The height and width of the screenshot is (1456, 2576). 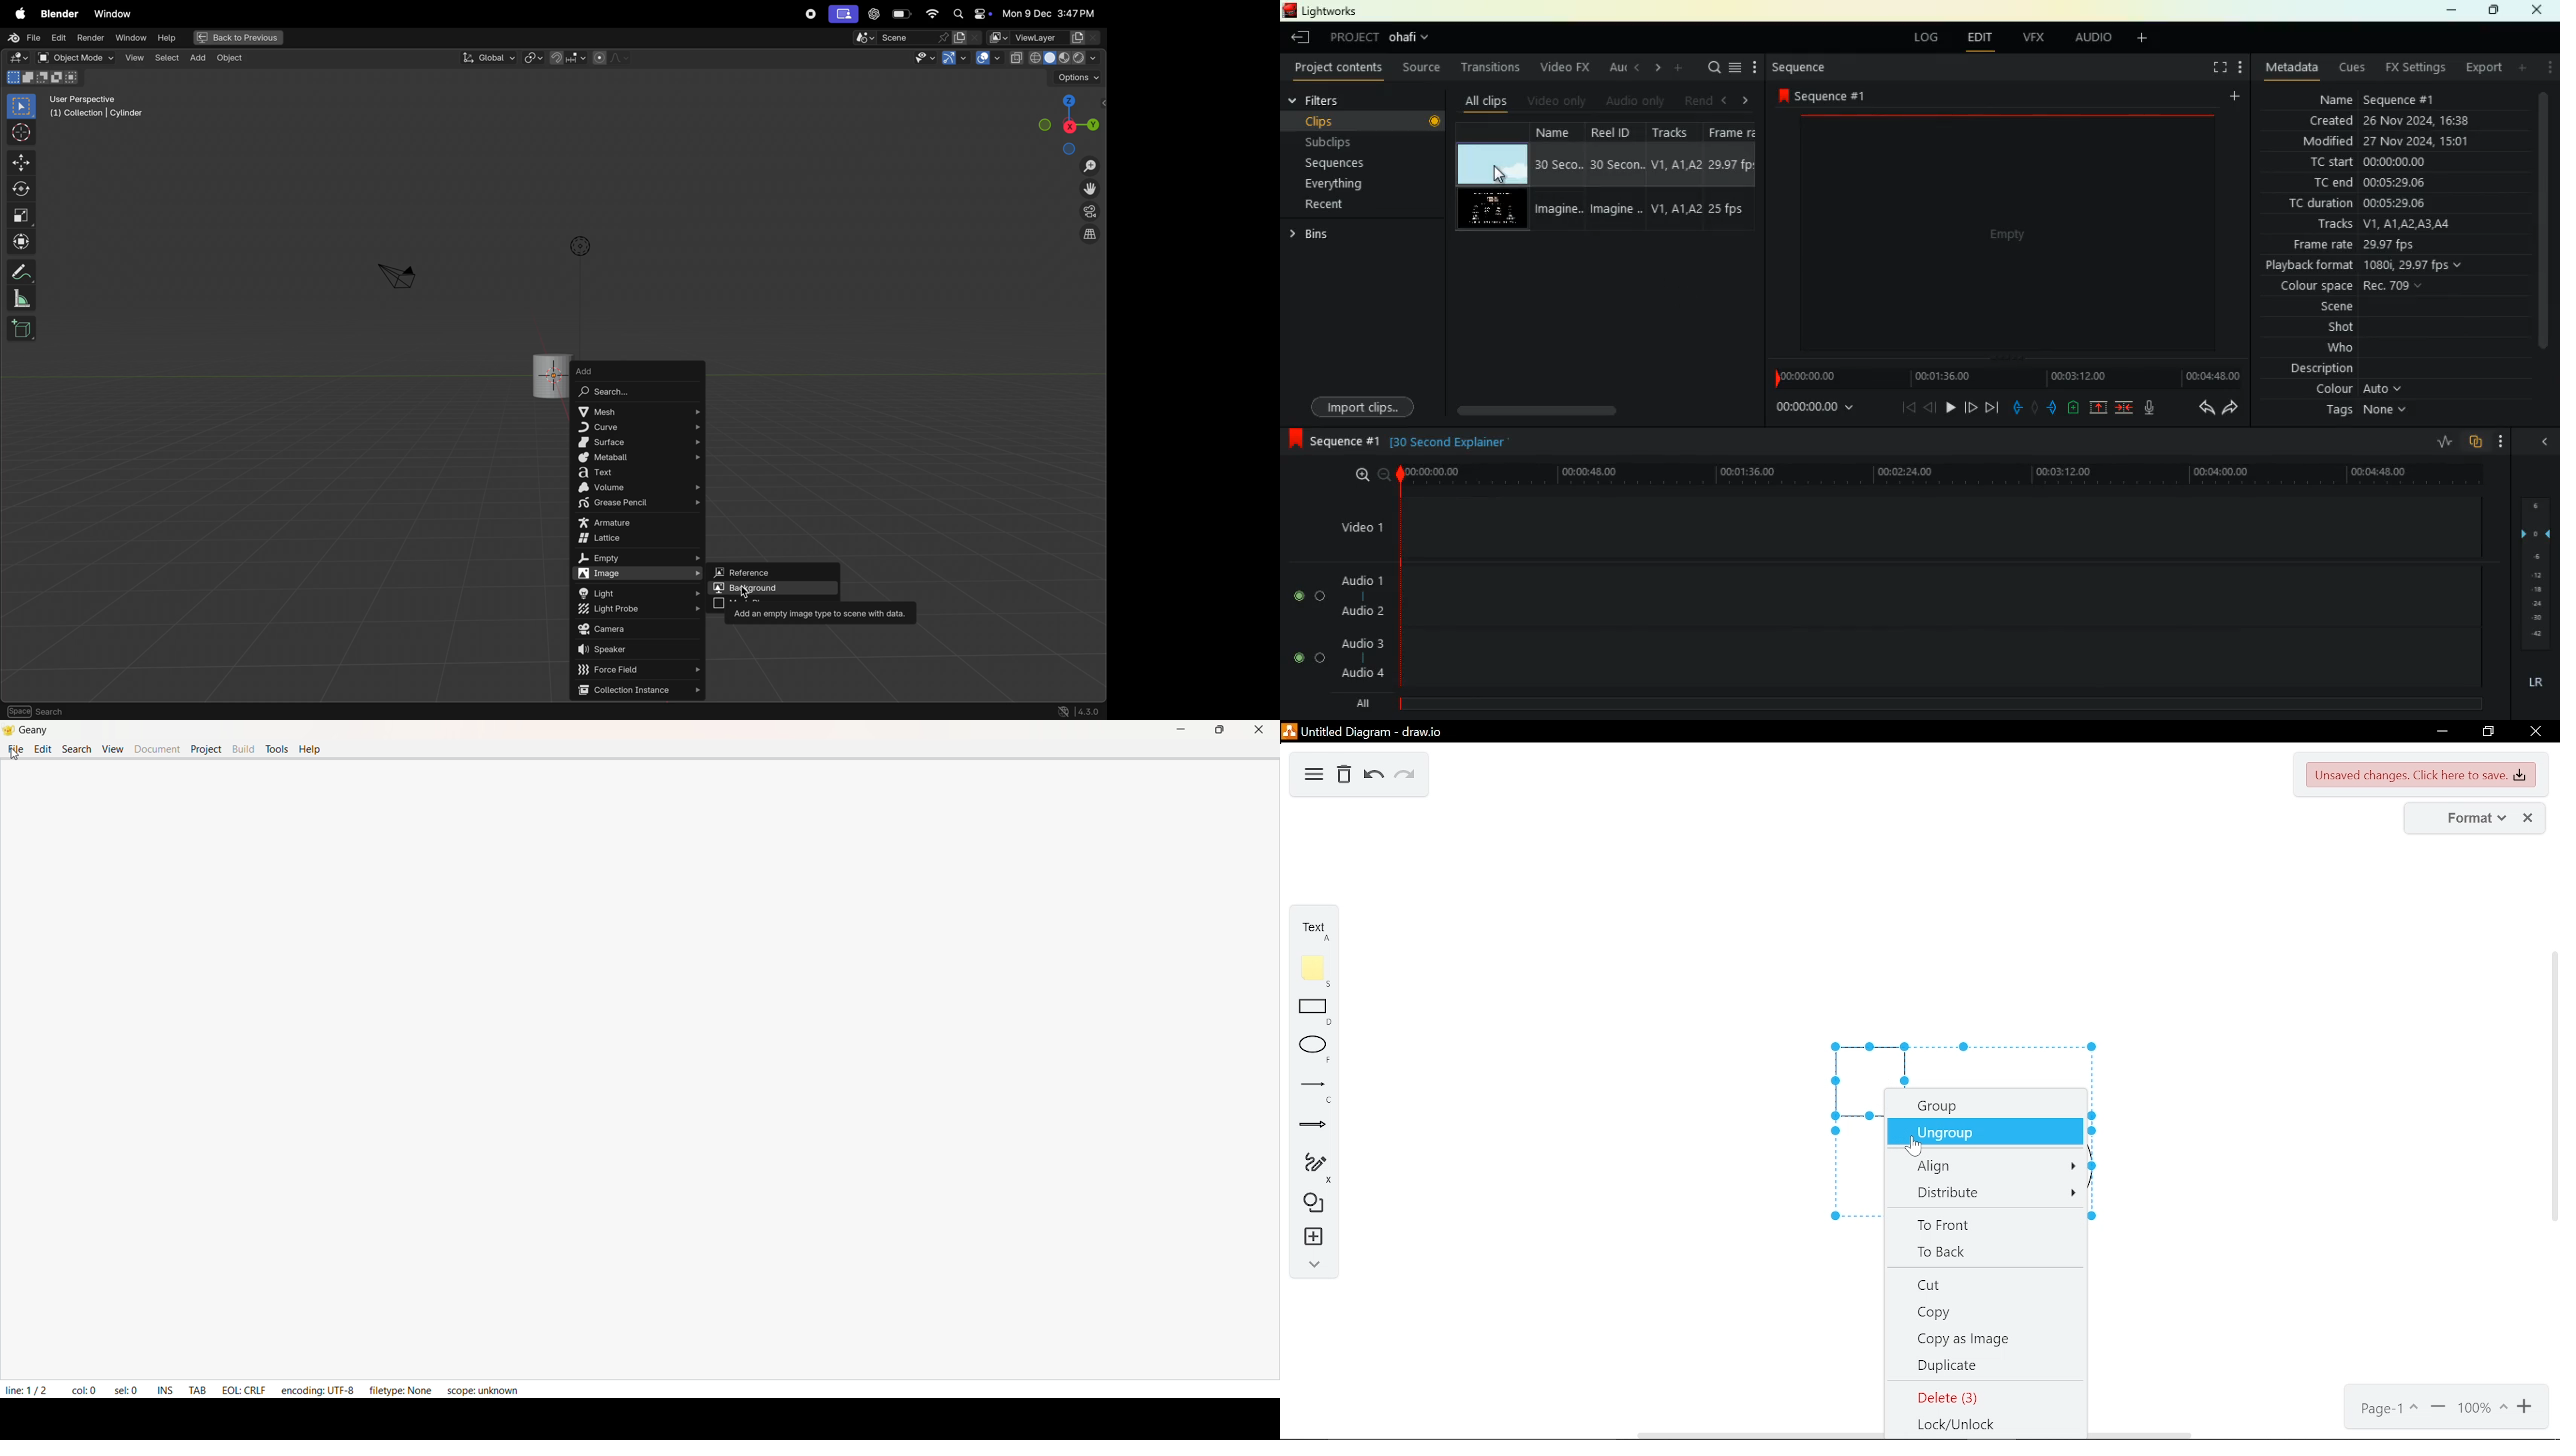 I want to click on sel: 0, so click(x=125, y=1390).